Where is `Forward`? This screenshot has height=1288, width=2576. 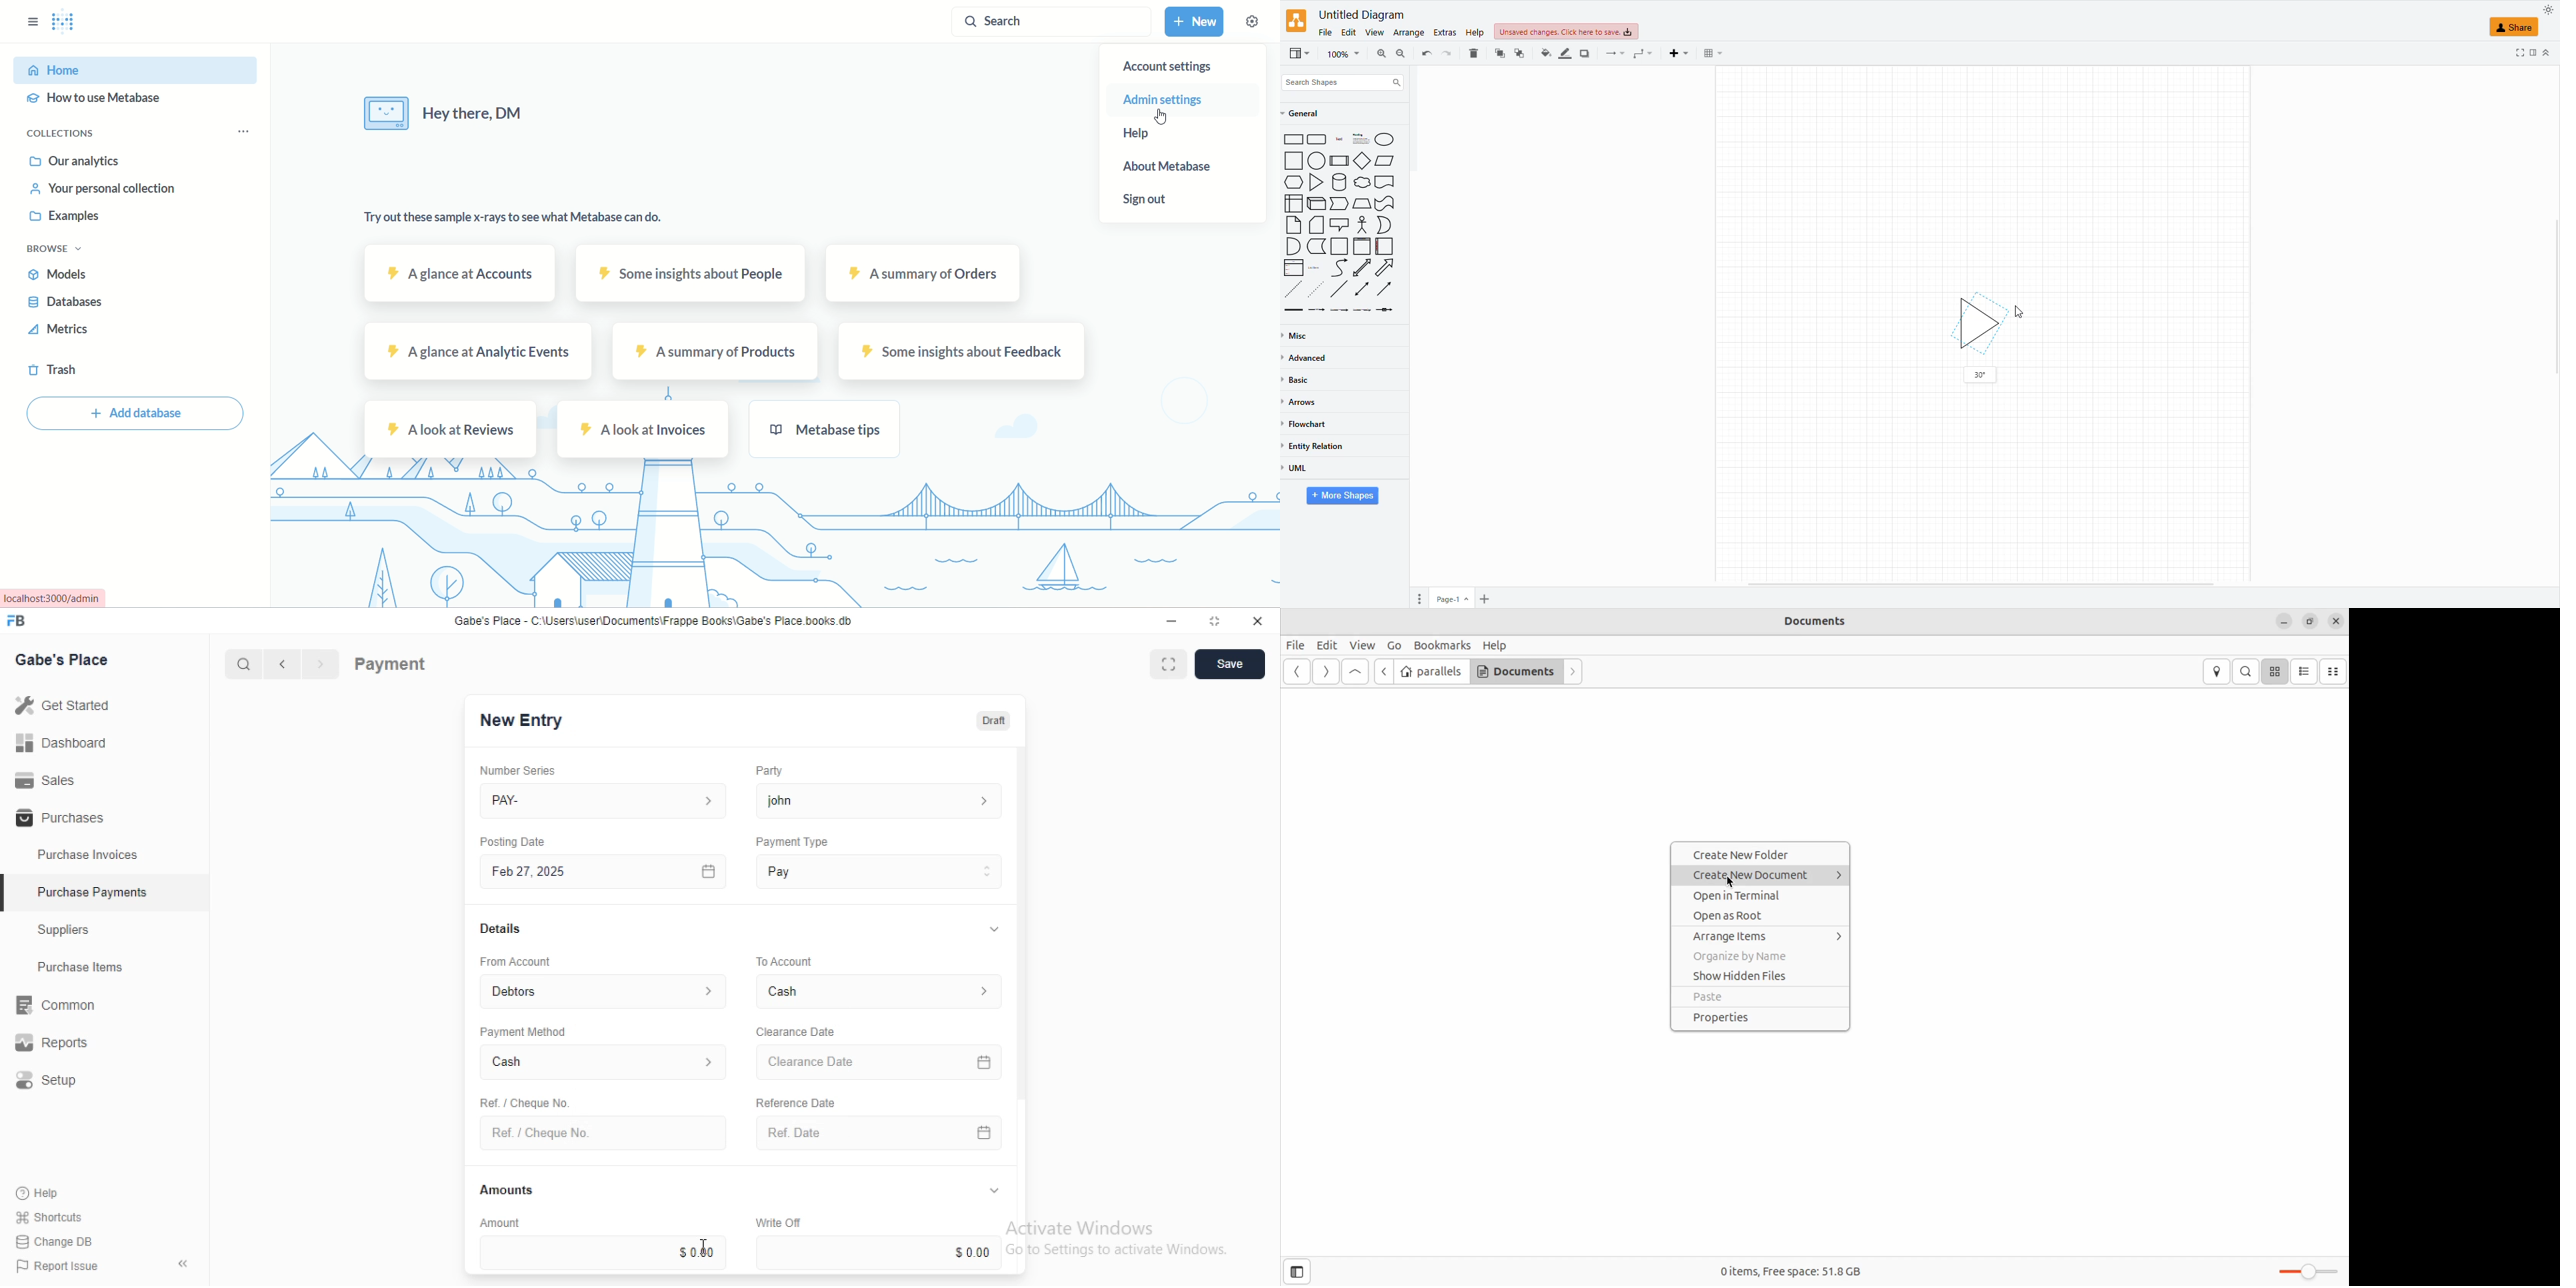
Forward is located at coordinates (1340, 203).